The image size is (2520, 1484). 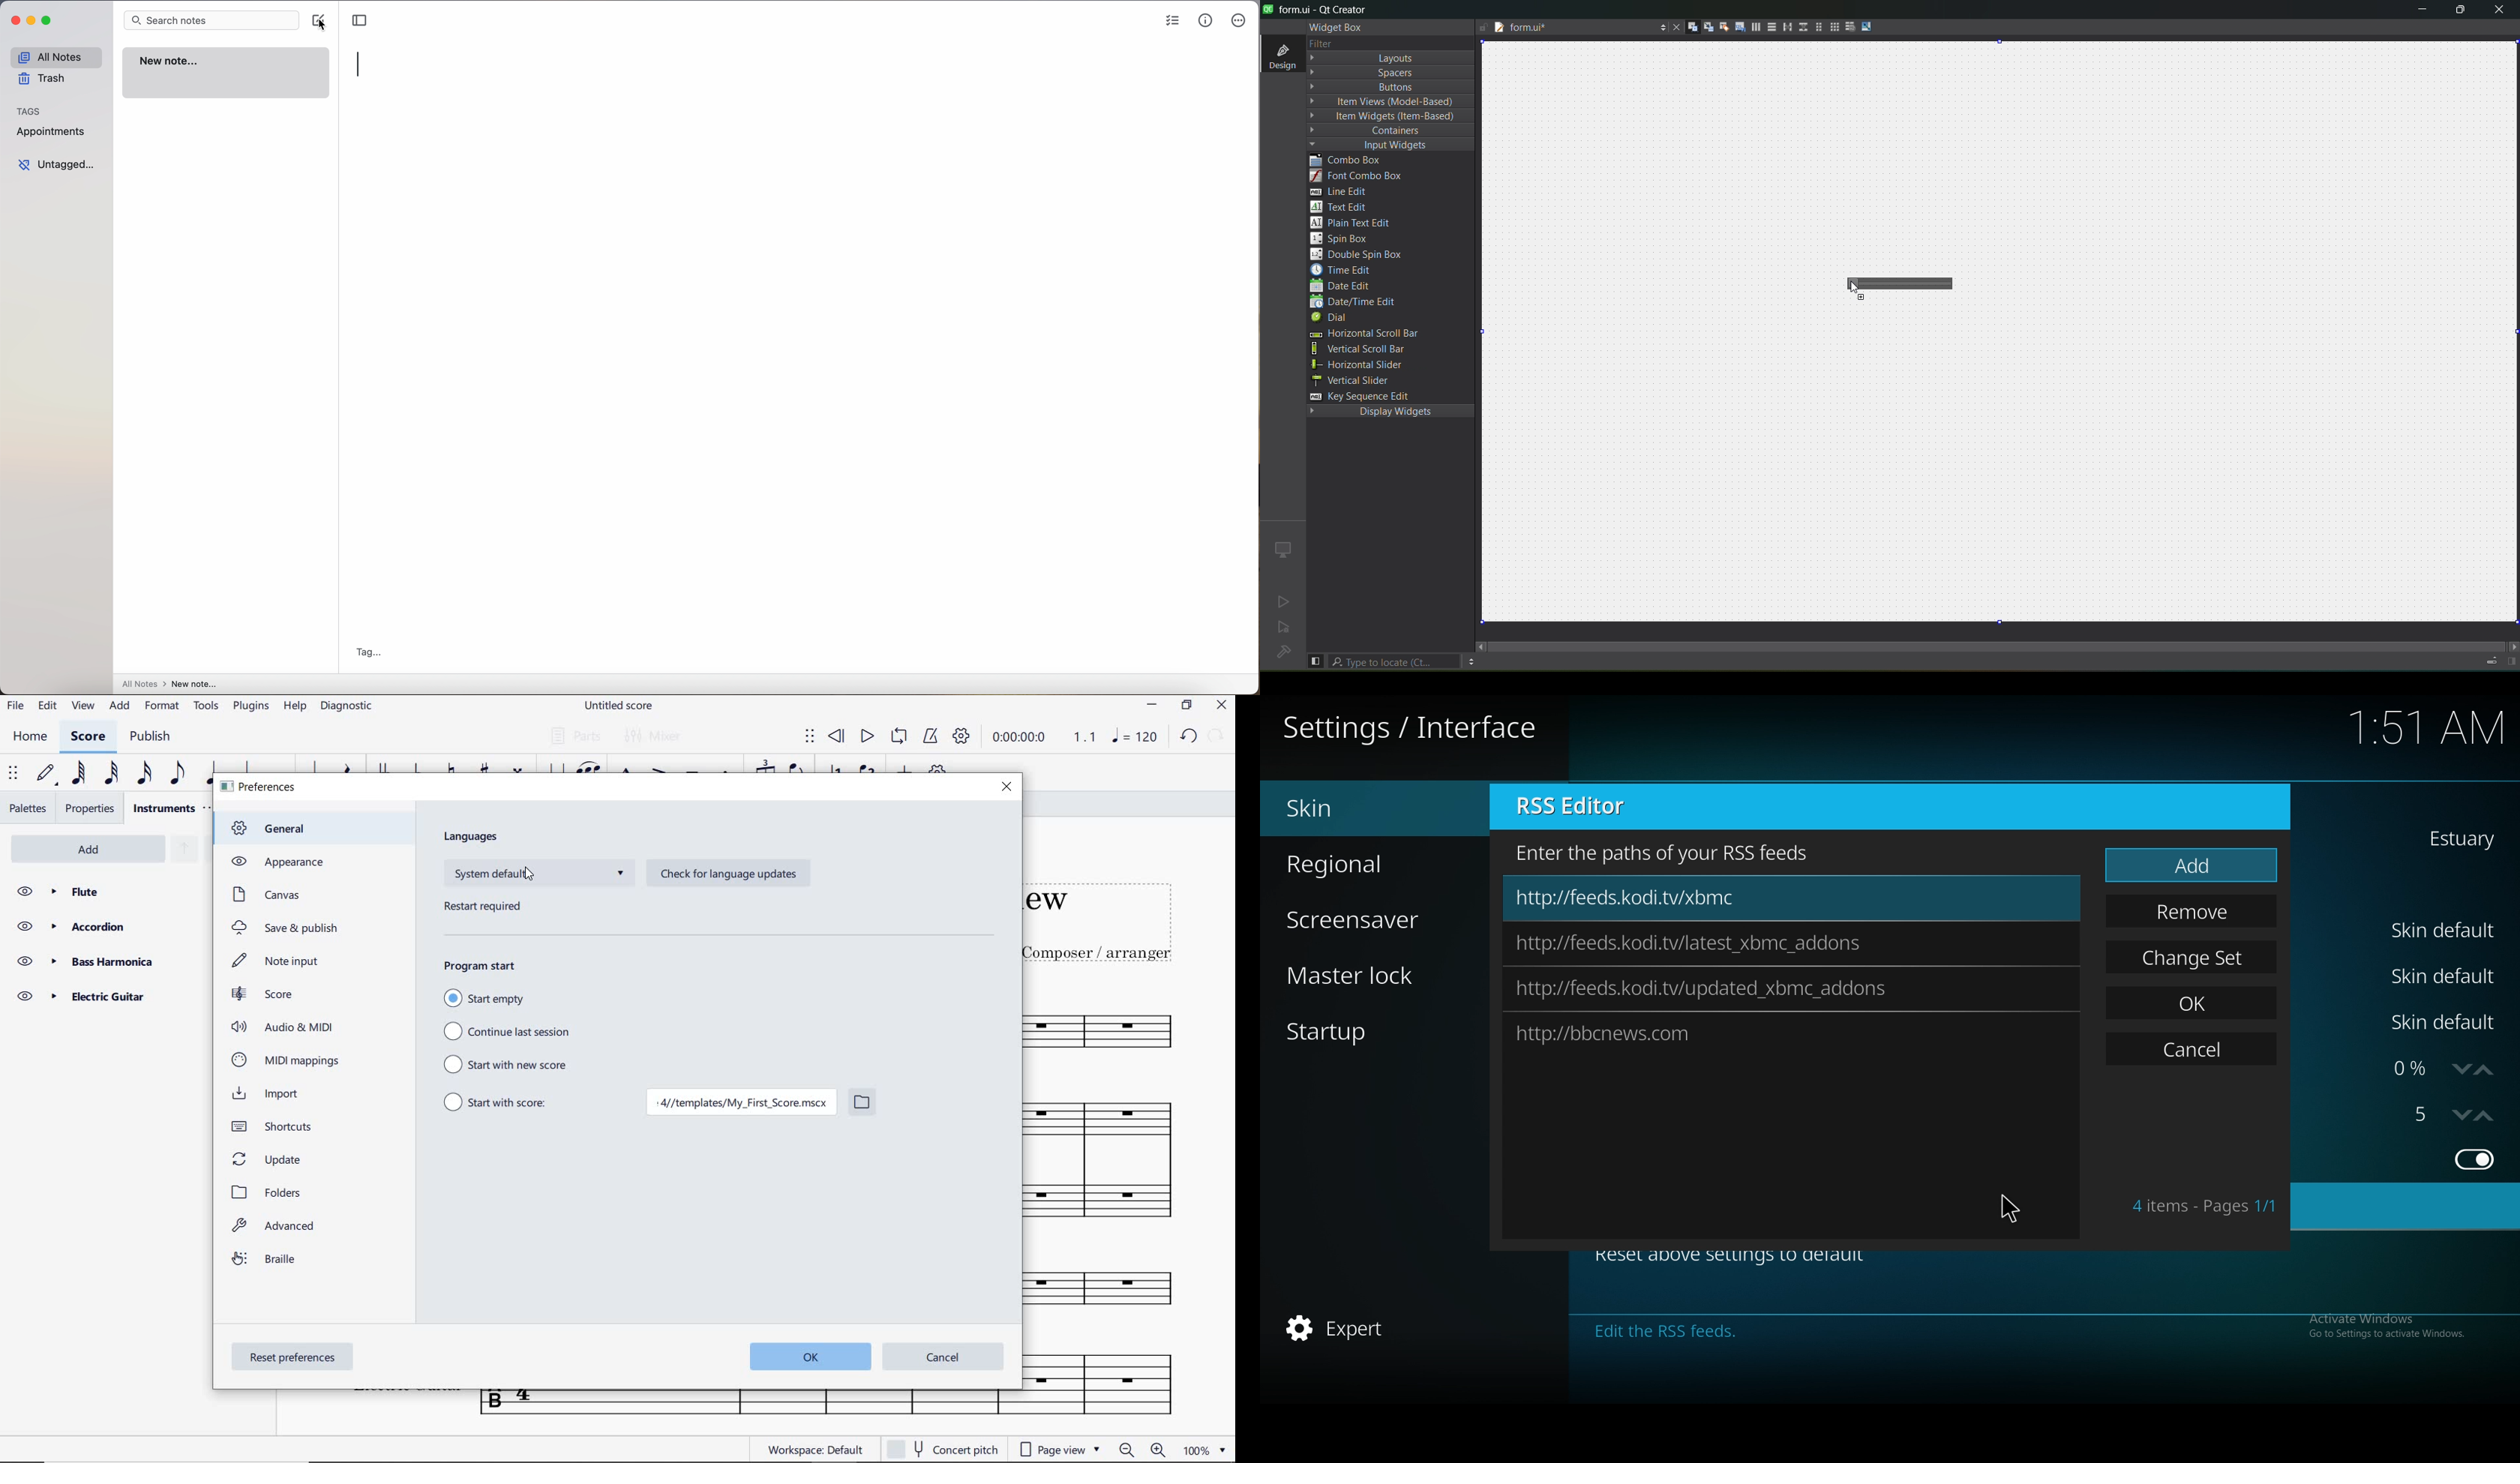 I want to click on combo box, so click(x=1355, y=159).